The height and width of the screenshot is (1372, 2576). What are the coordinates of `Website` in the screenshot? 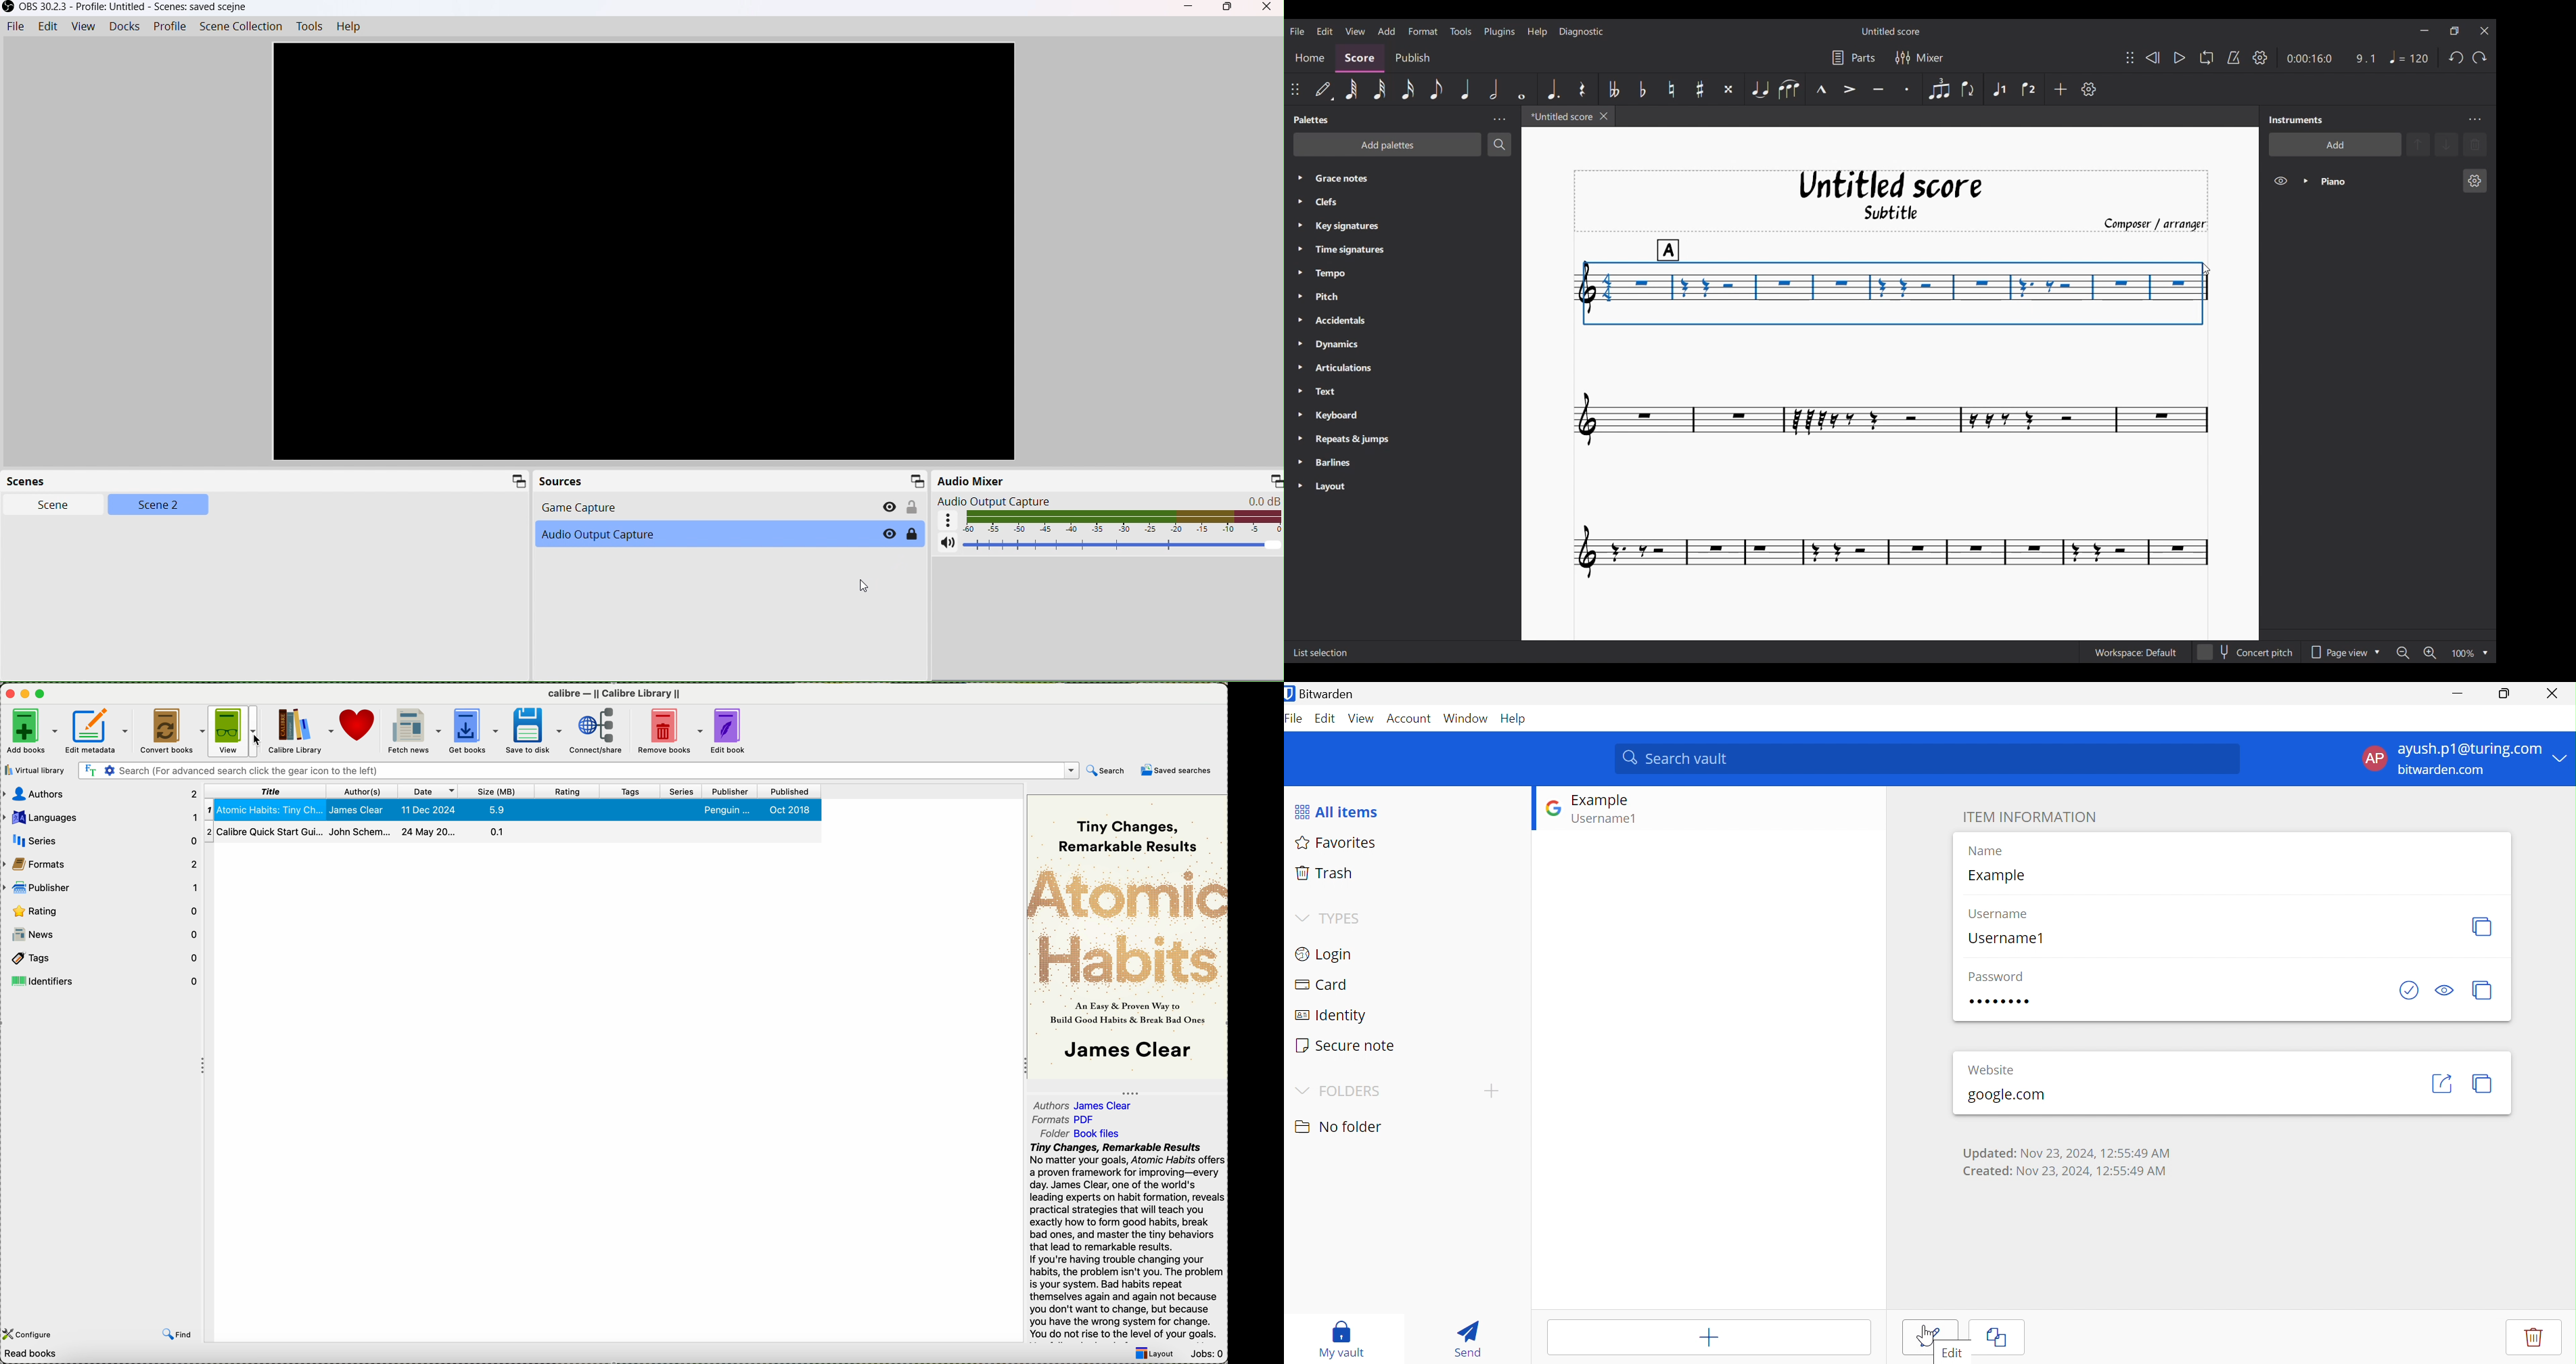 It's located at (1991, 1068).